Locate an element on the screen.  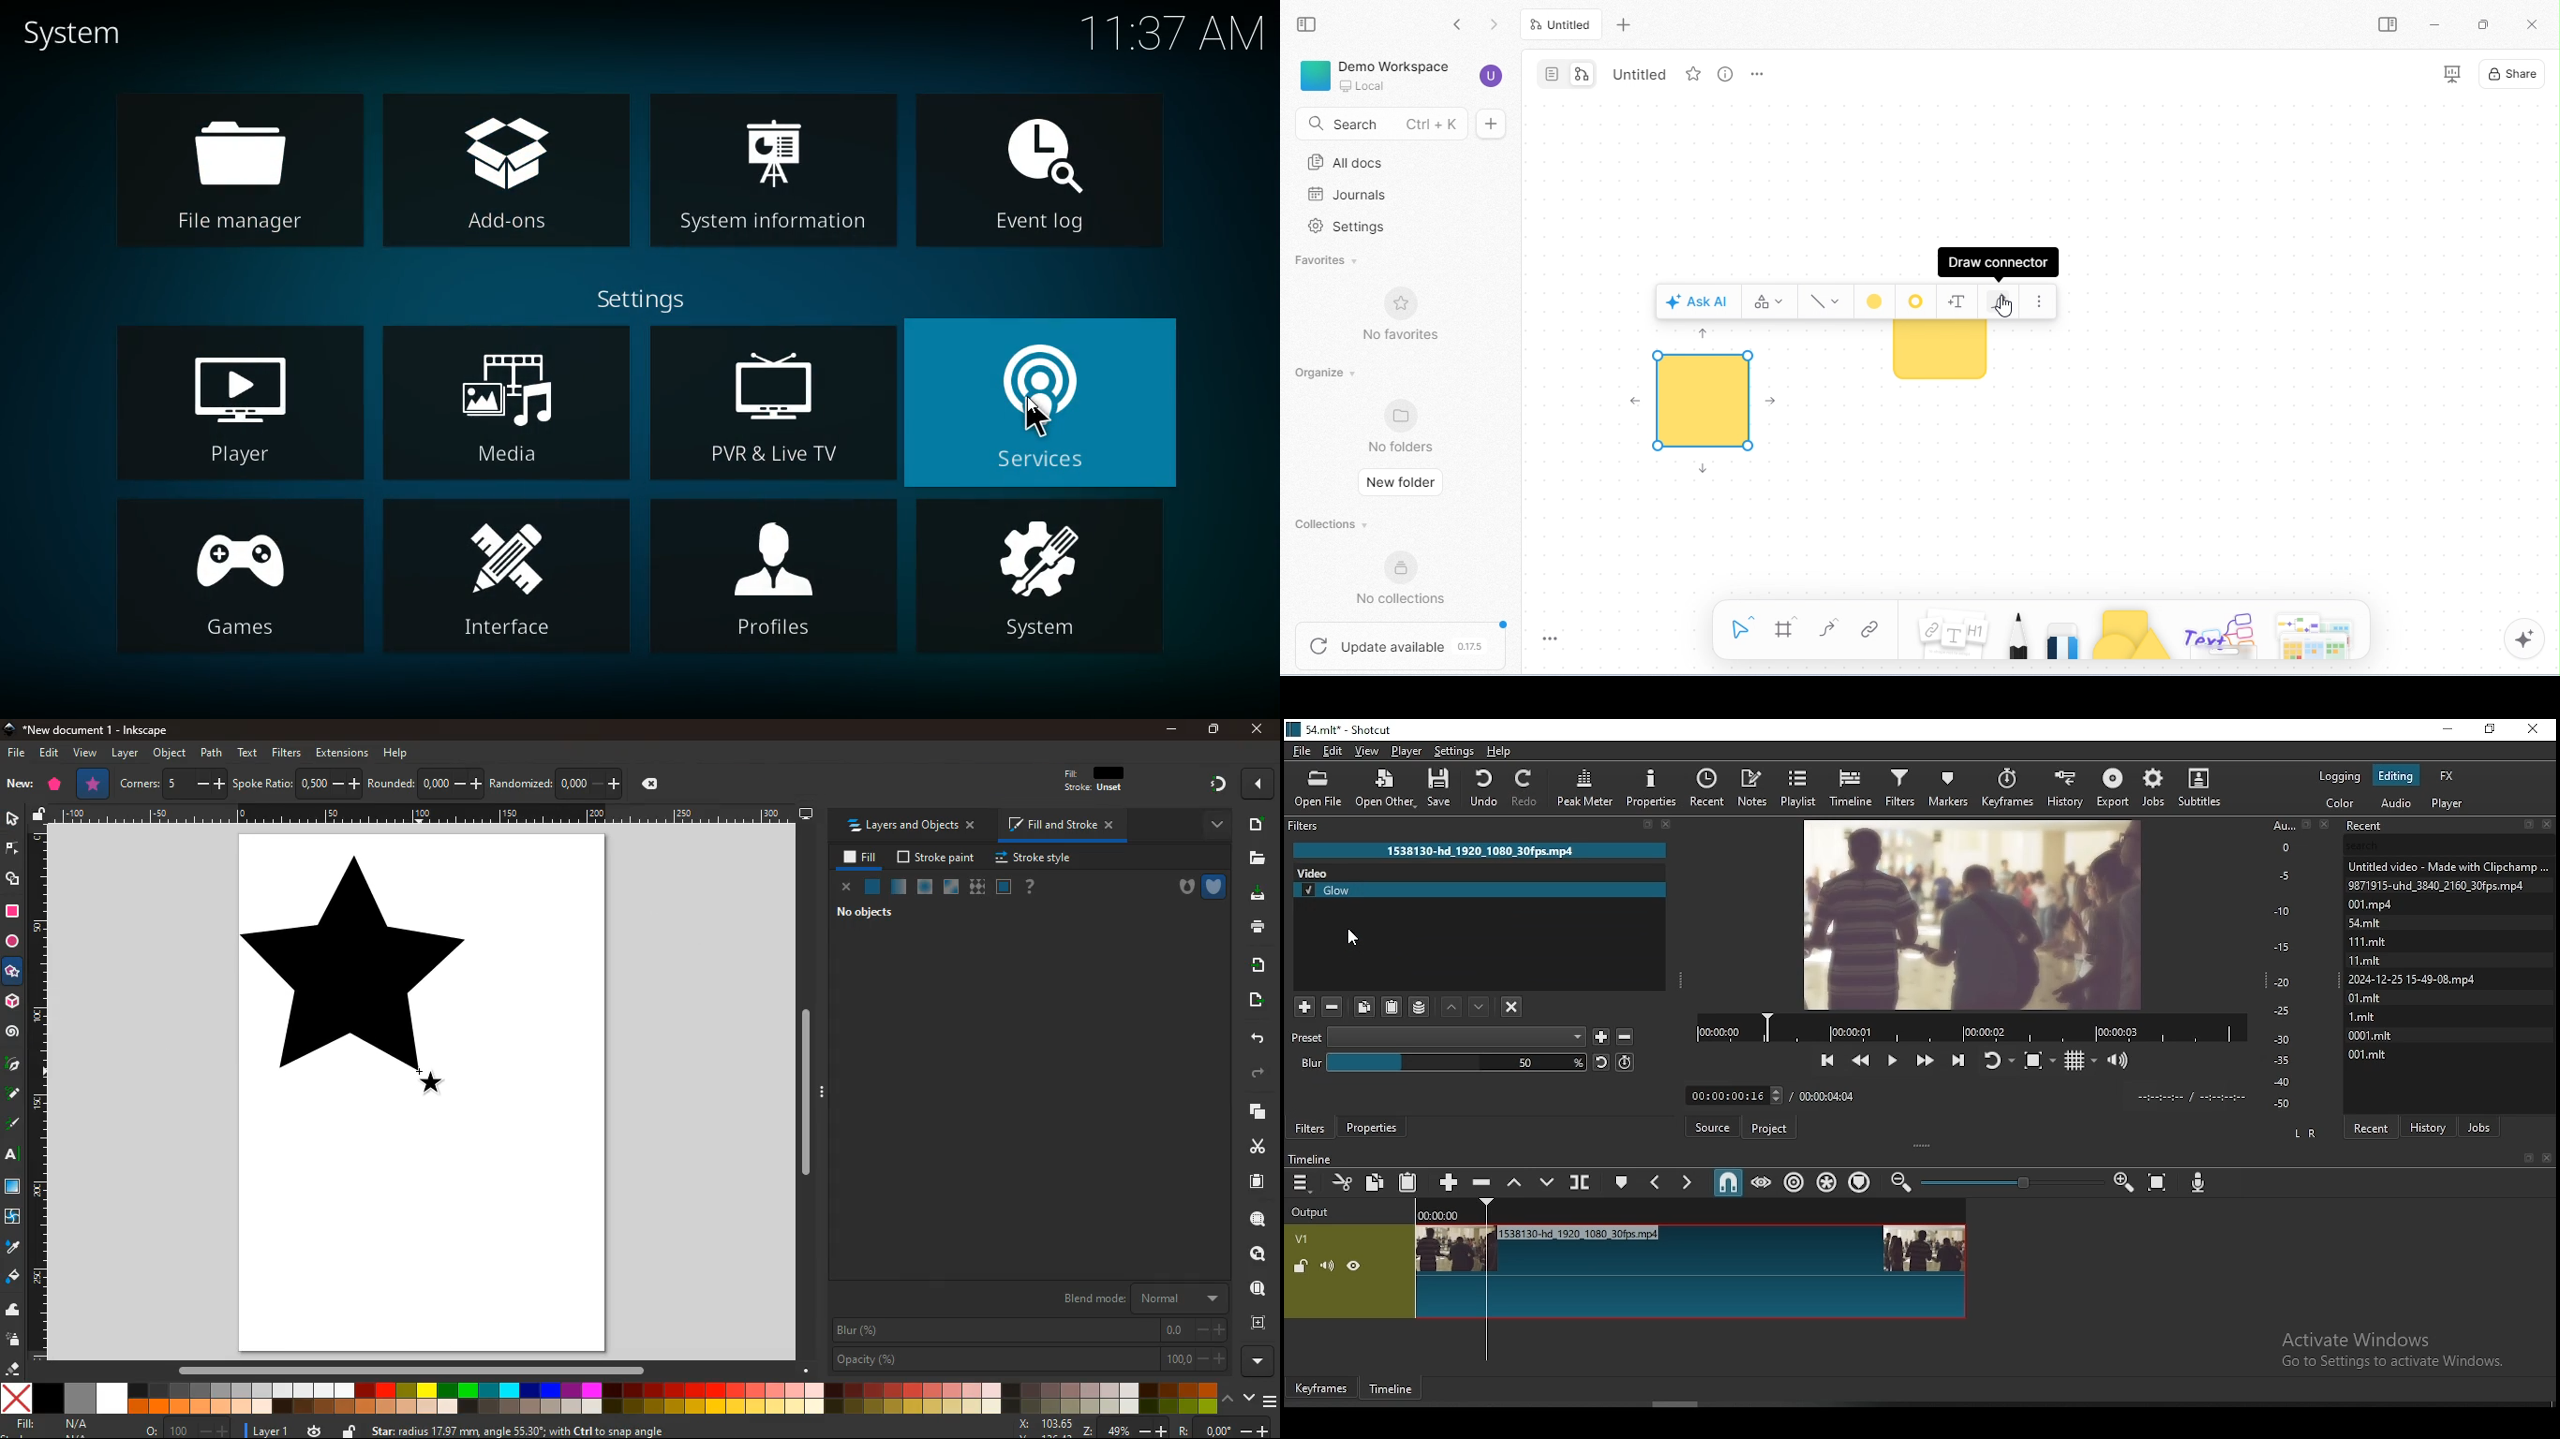
square is located at coordinates (12, 1188).